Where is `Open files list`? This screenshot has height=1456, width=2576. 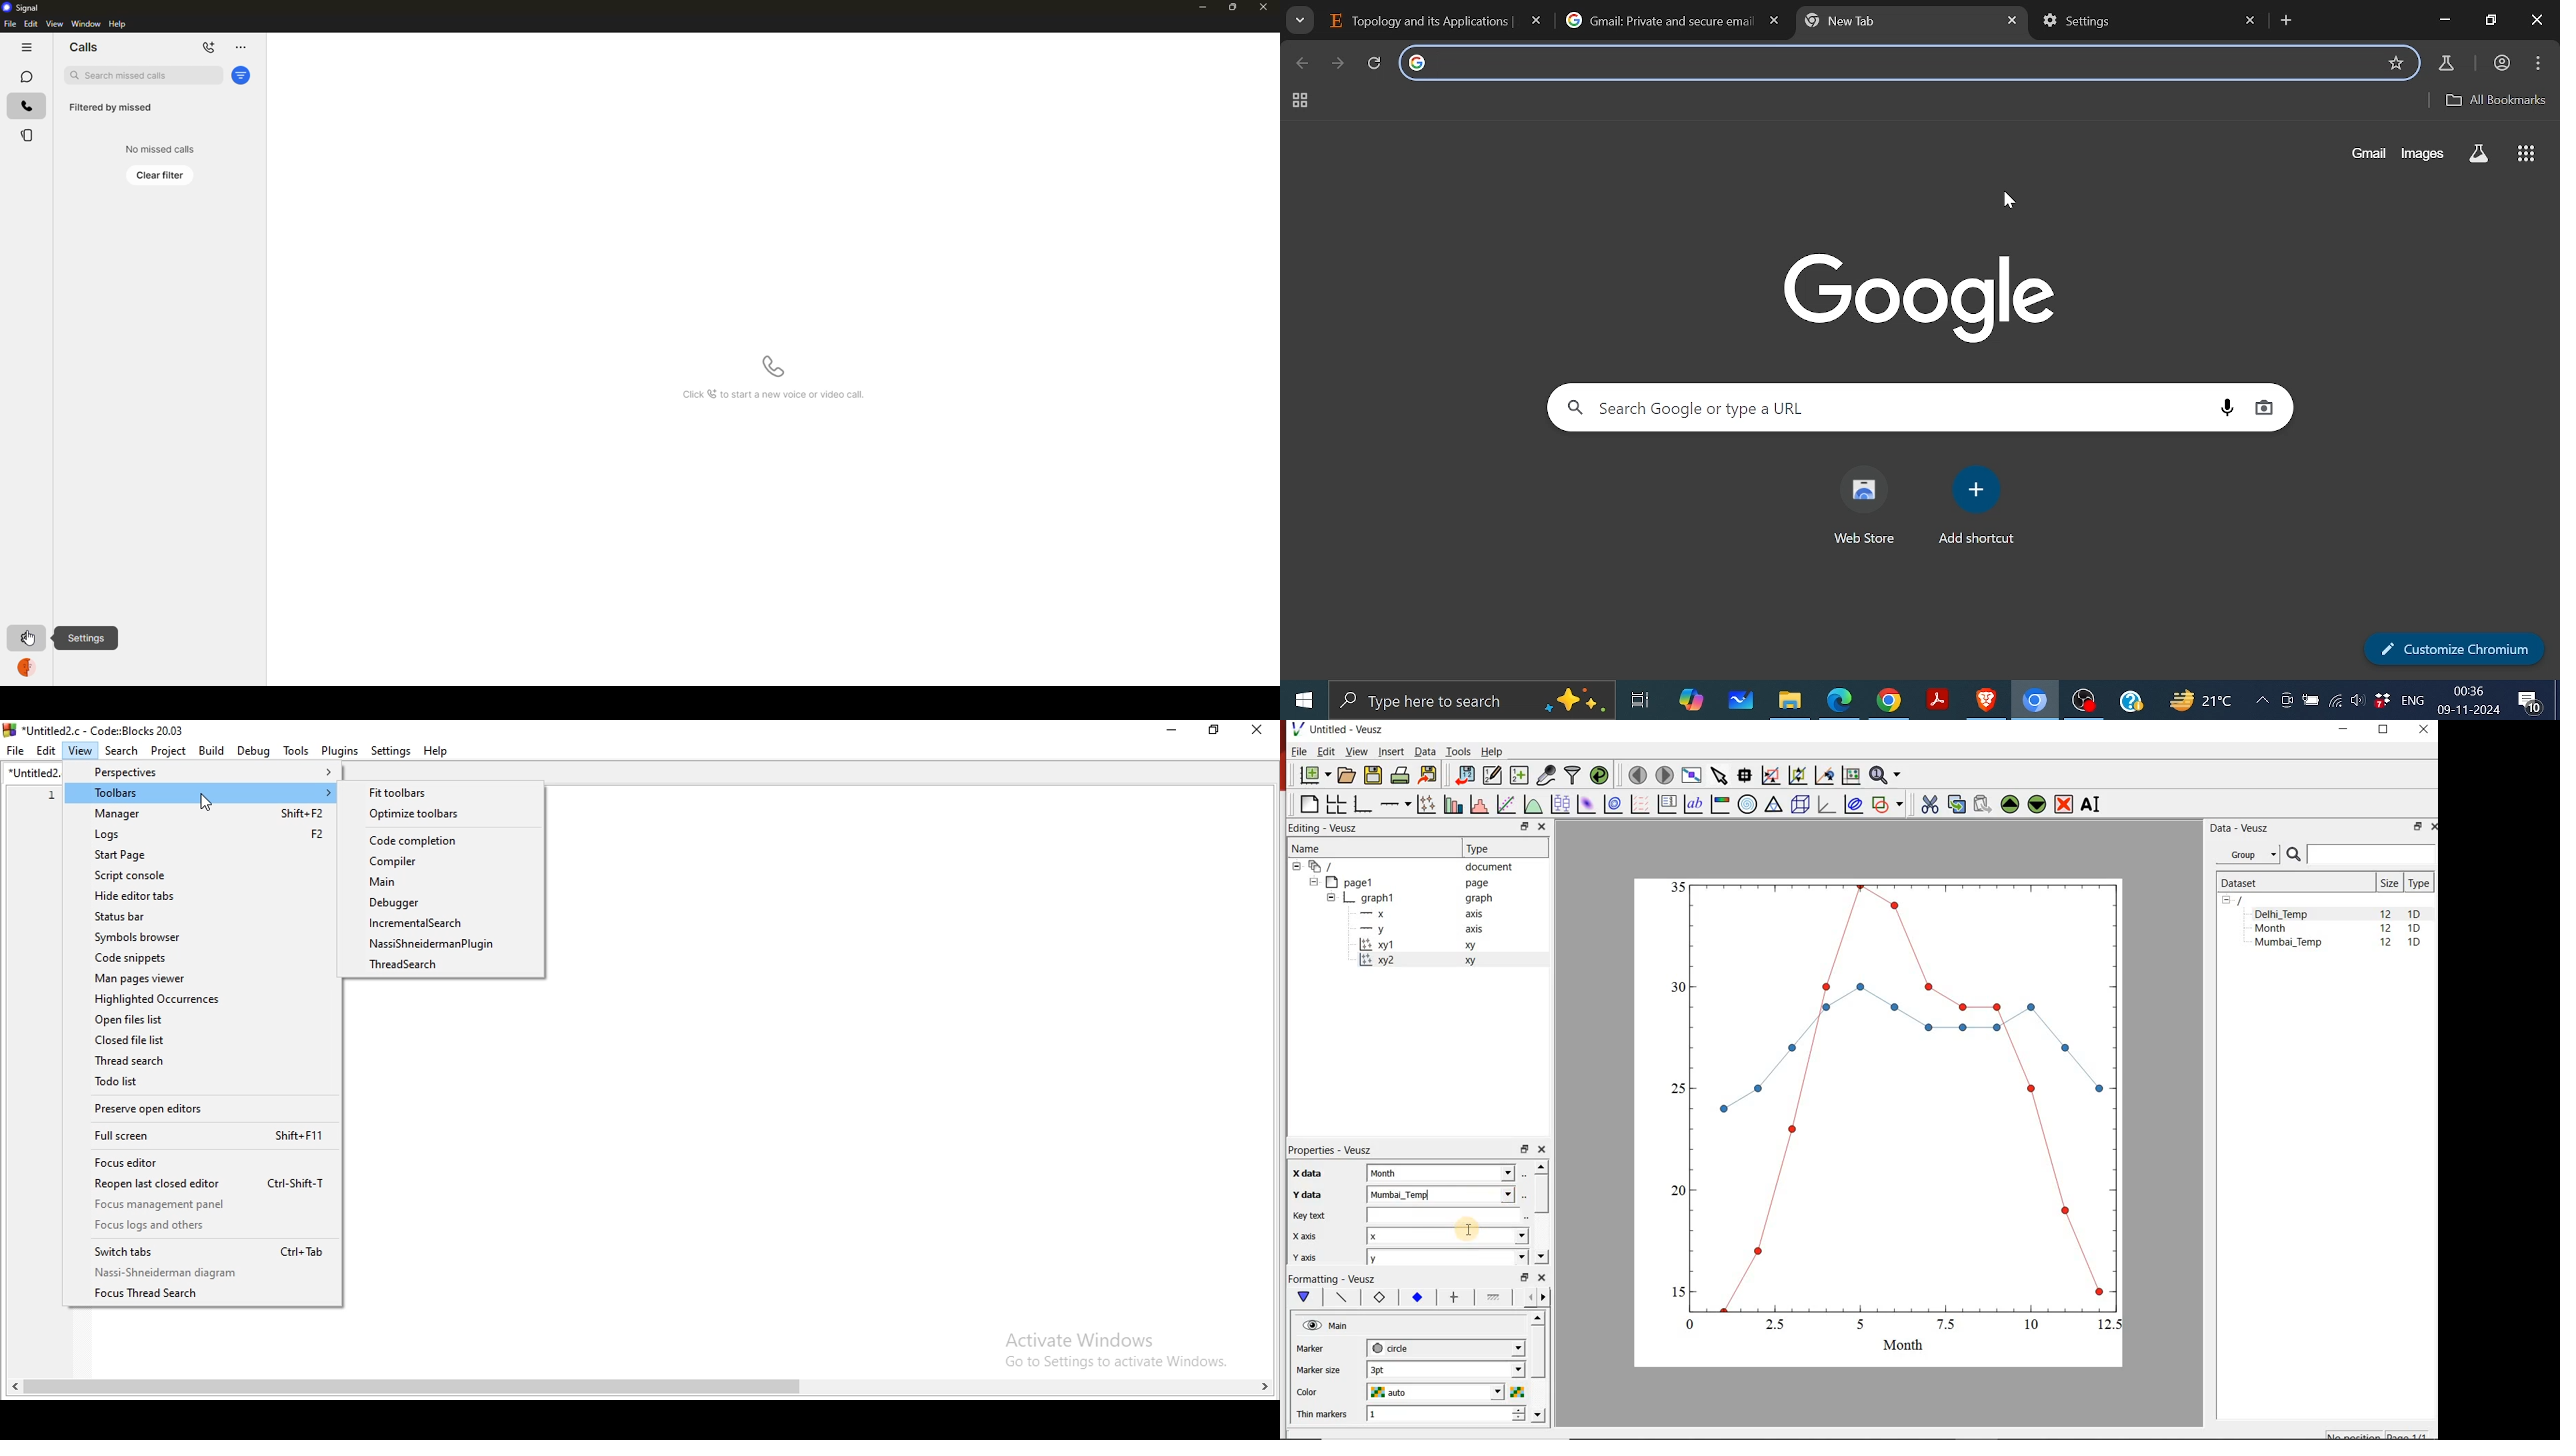
Open files list is located at coordinates (194, 1023).